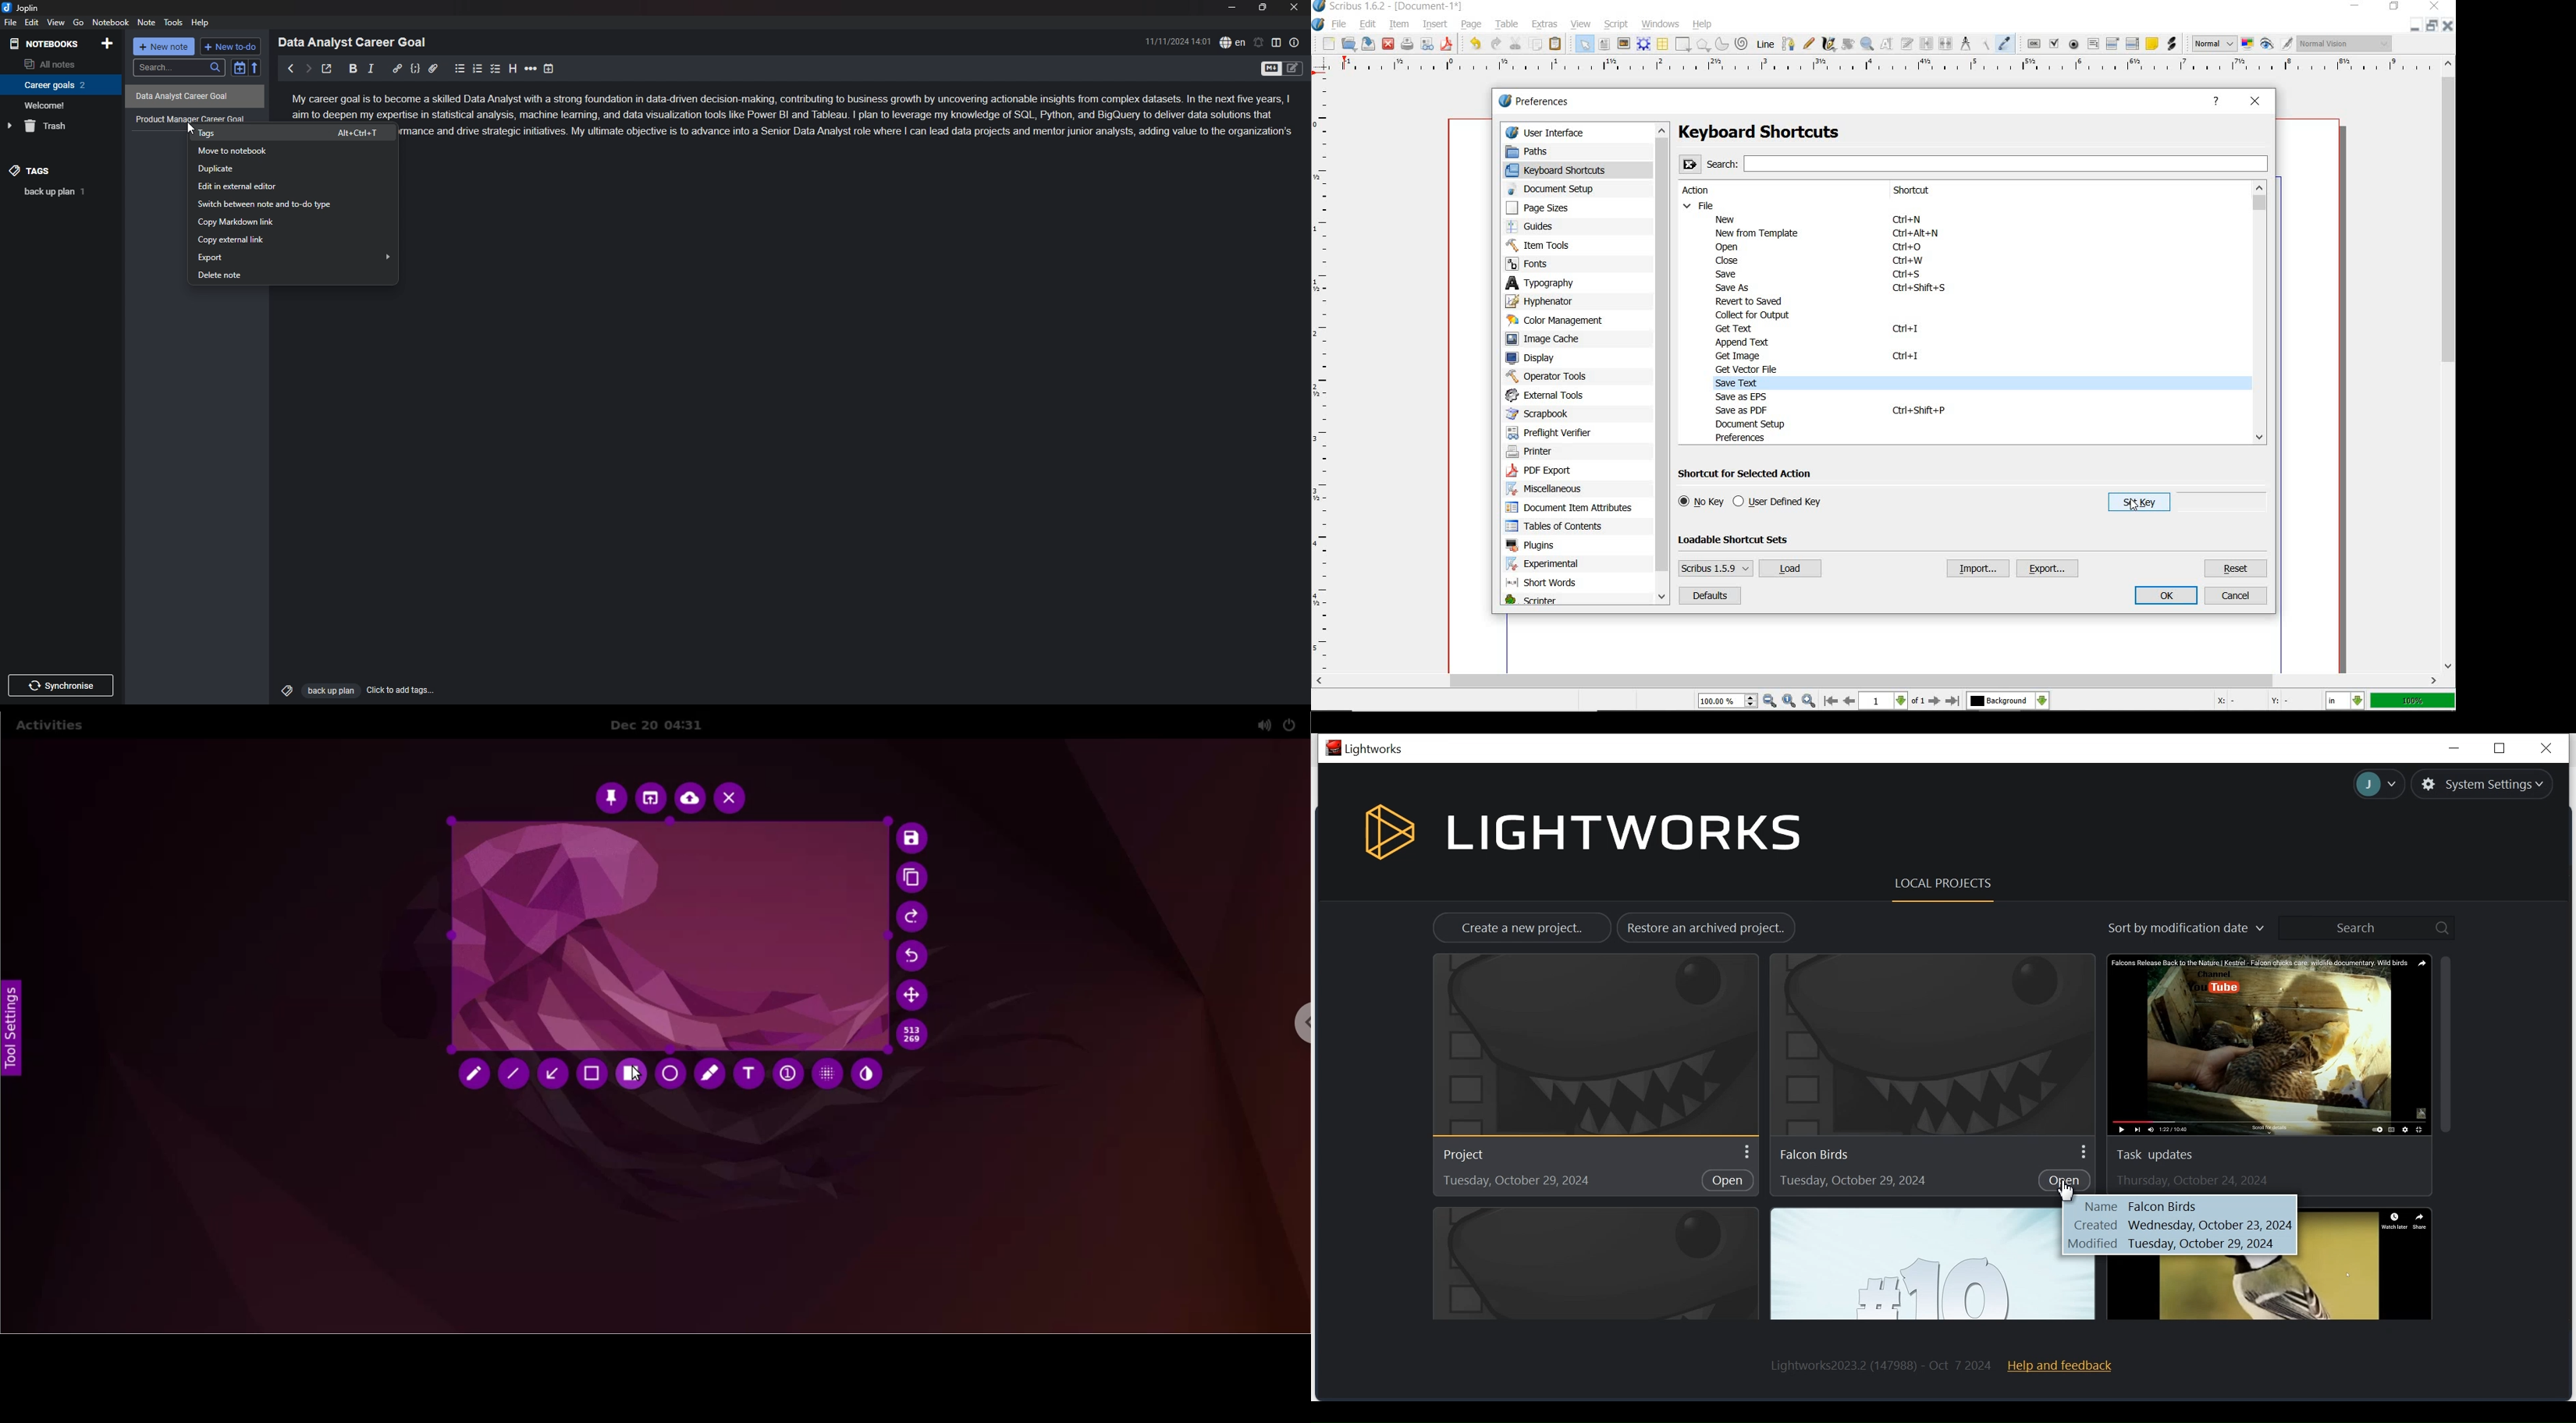  I want to click on select, so click(1586, 46).